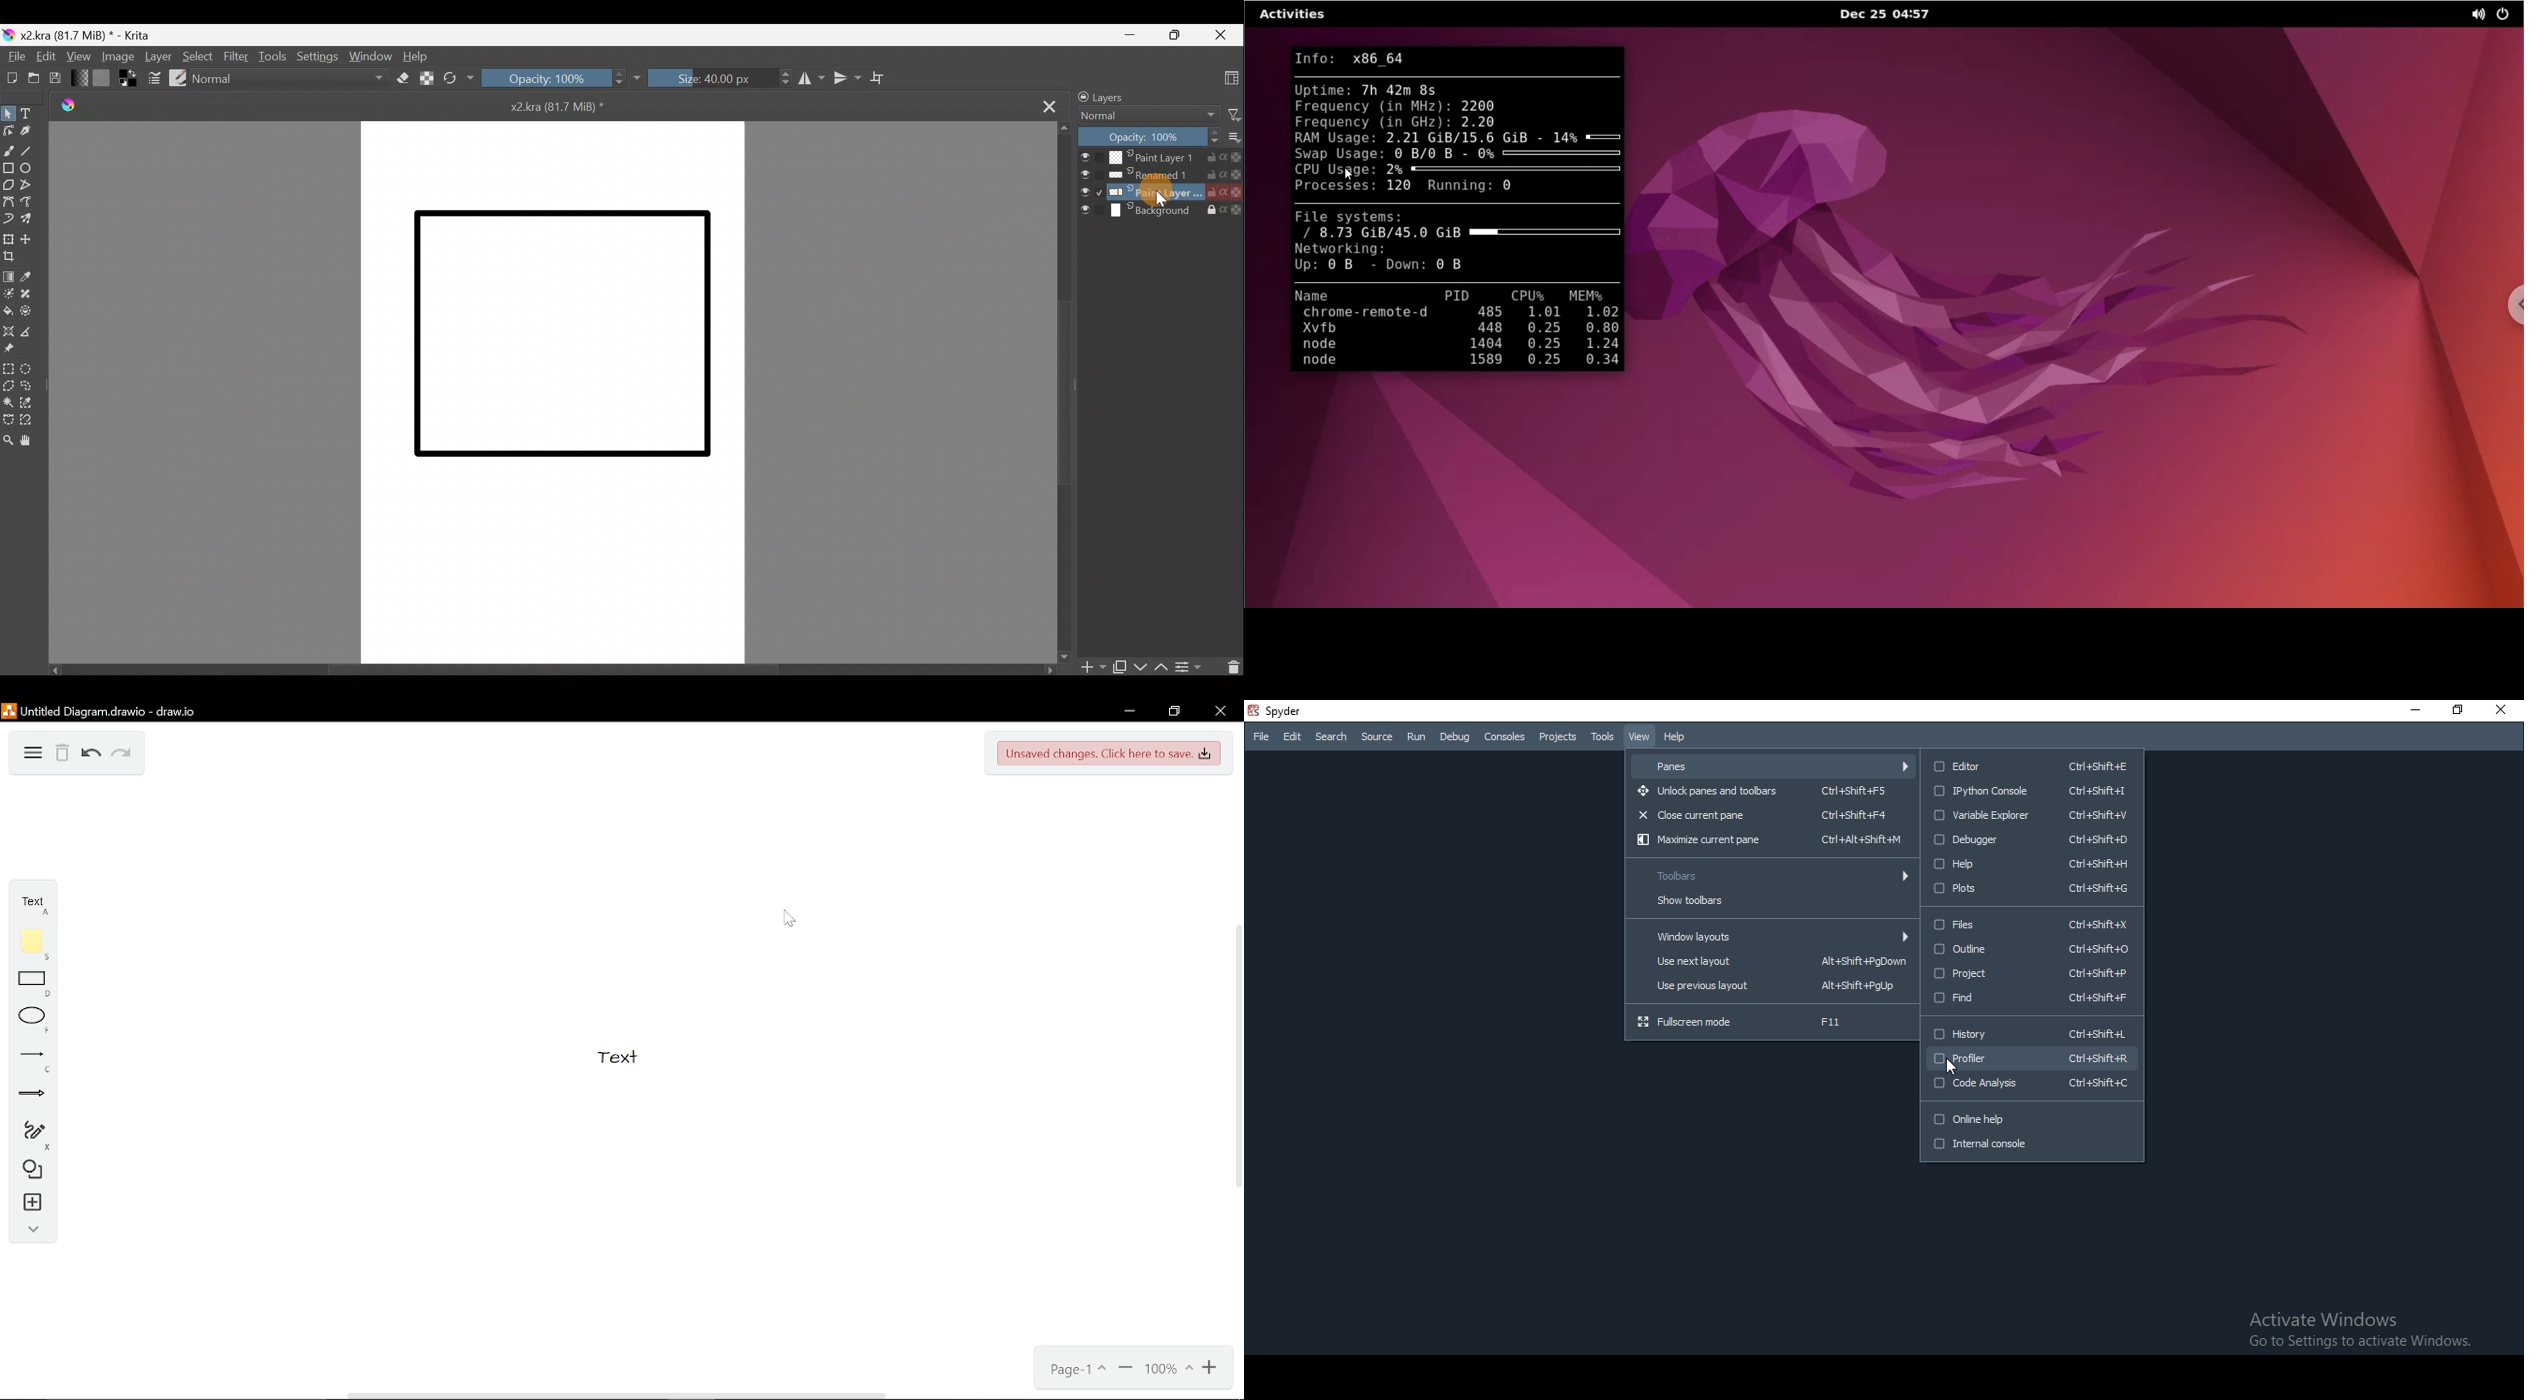  I want to click on Edit brush settings, so click(153, 80).